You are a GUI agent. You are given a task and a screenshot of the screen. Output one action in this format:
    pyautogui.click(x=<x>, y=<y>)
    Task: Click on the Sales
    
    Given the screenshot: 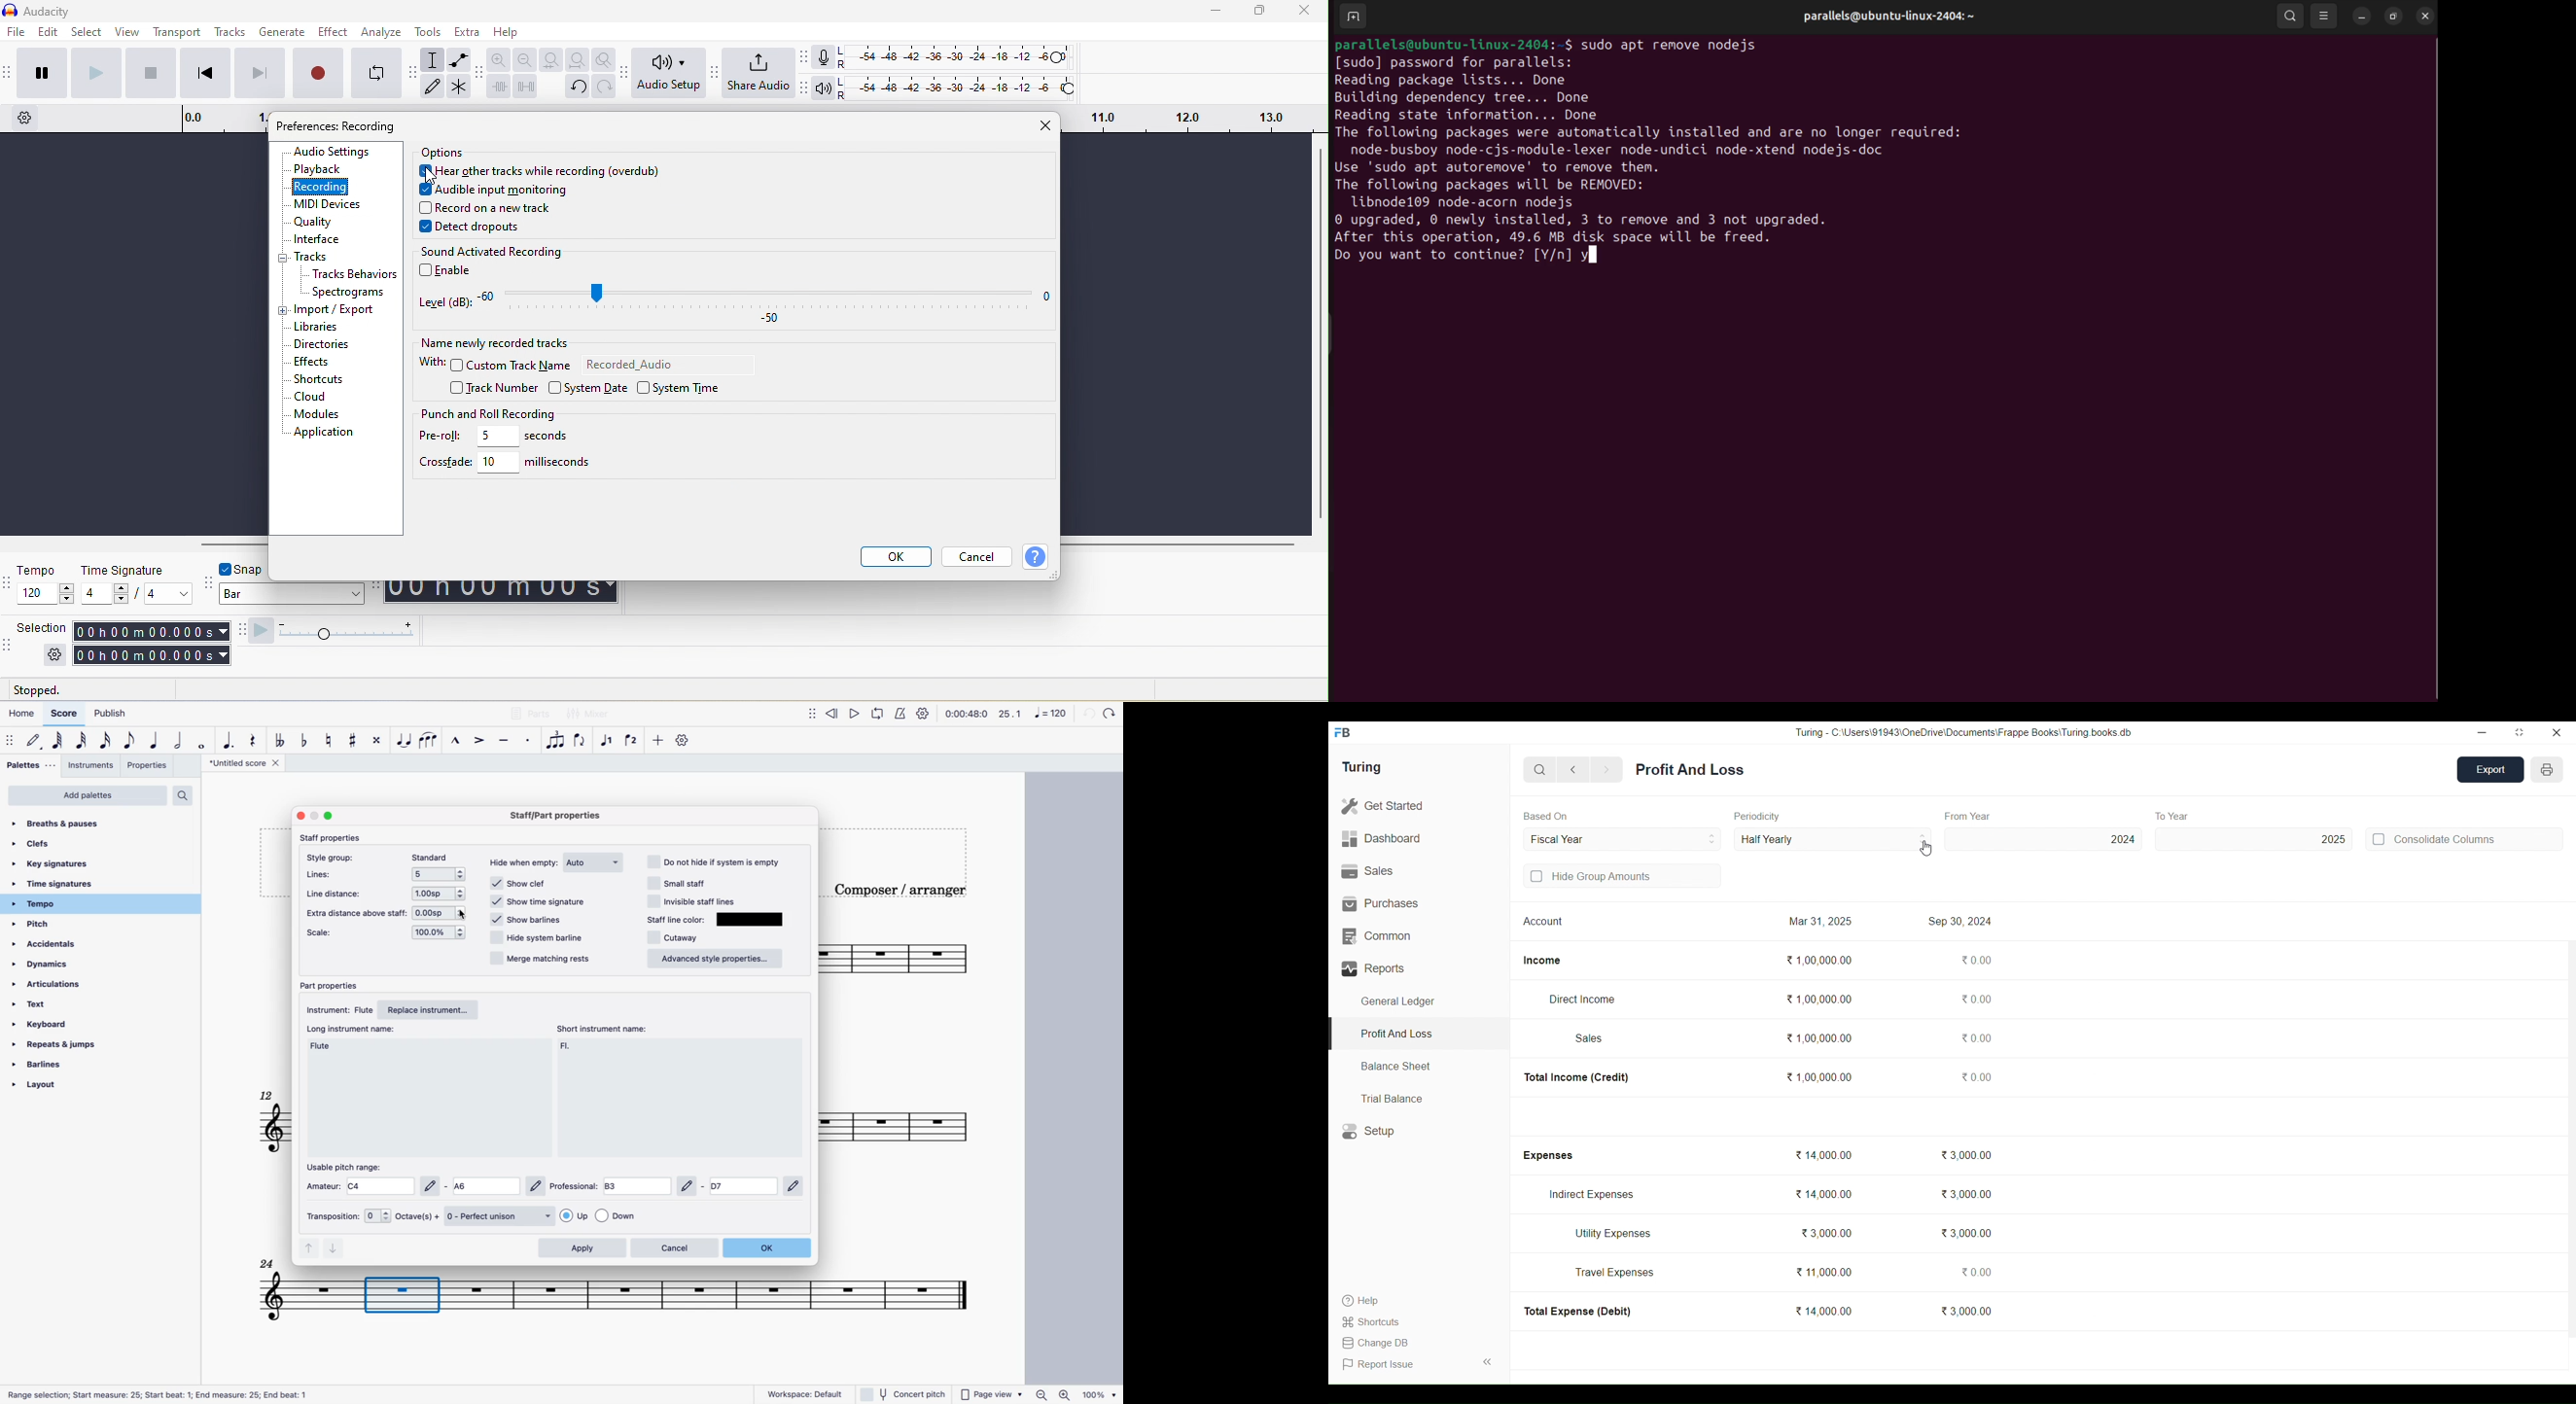 What is the action you would take?
    pyautogui.click(x=1419, y=872)
    